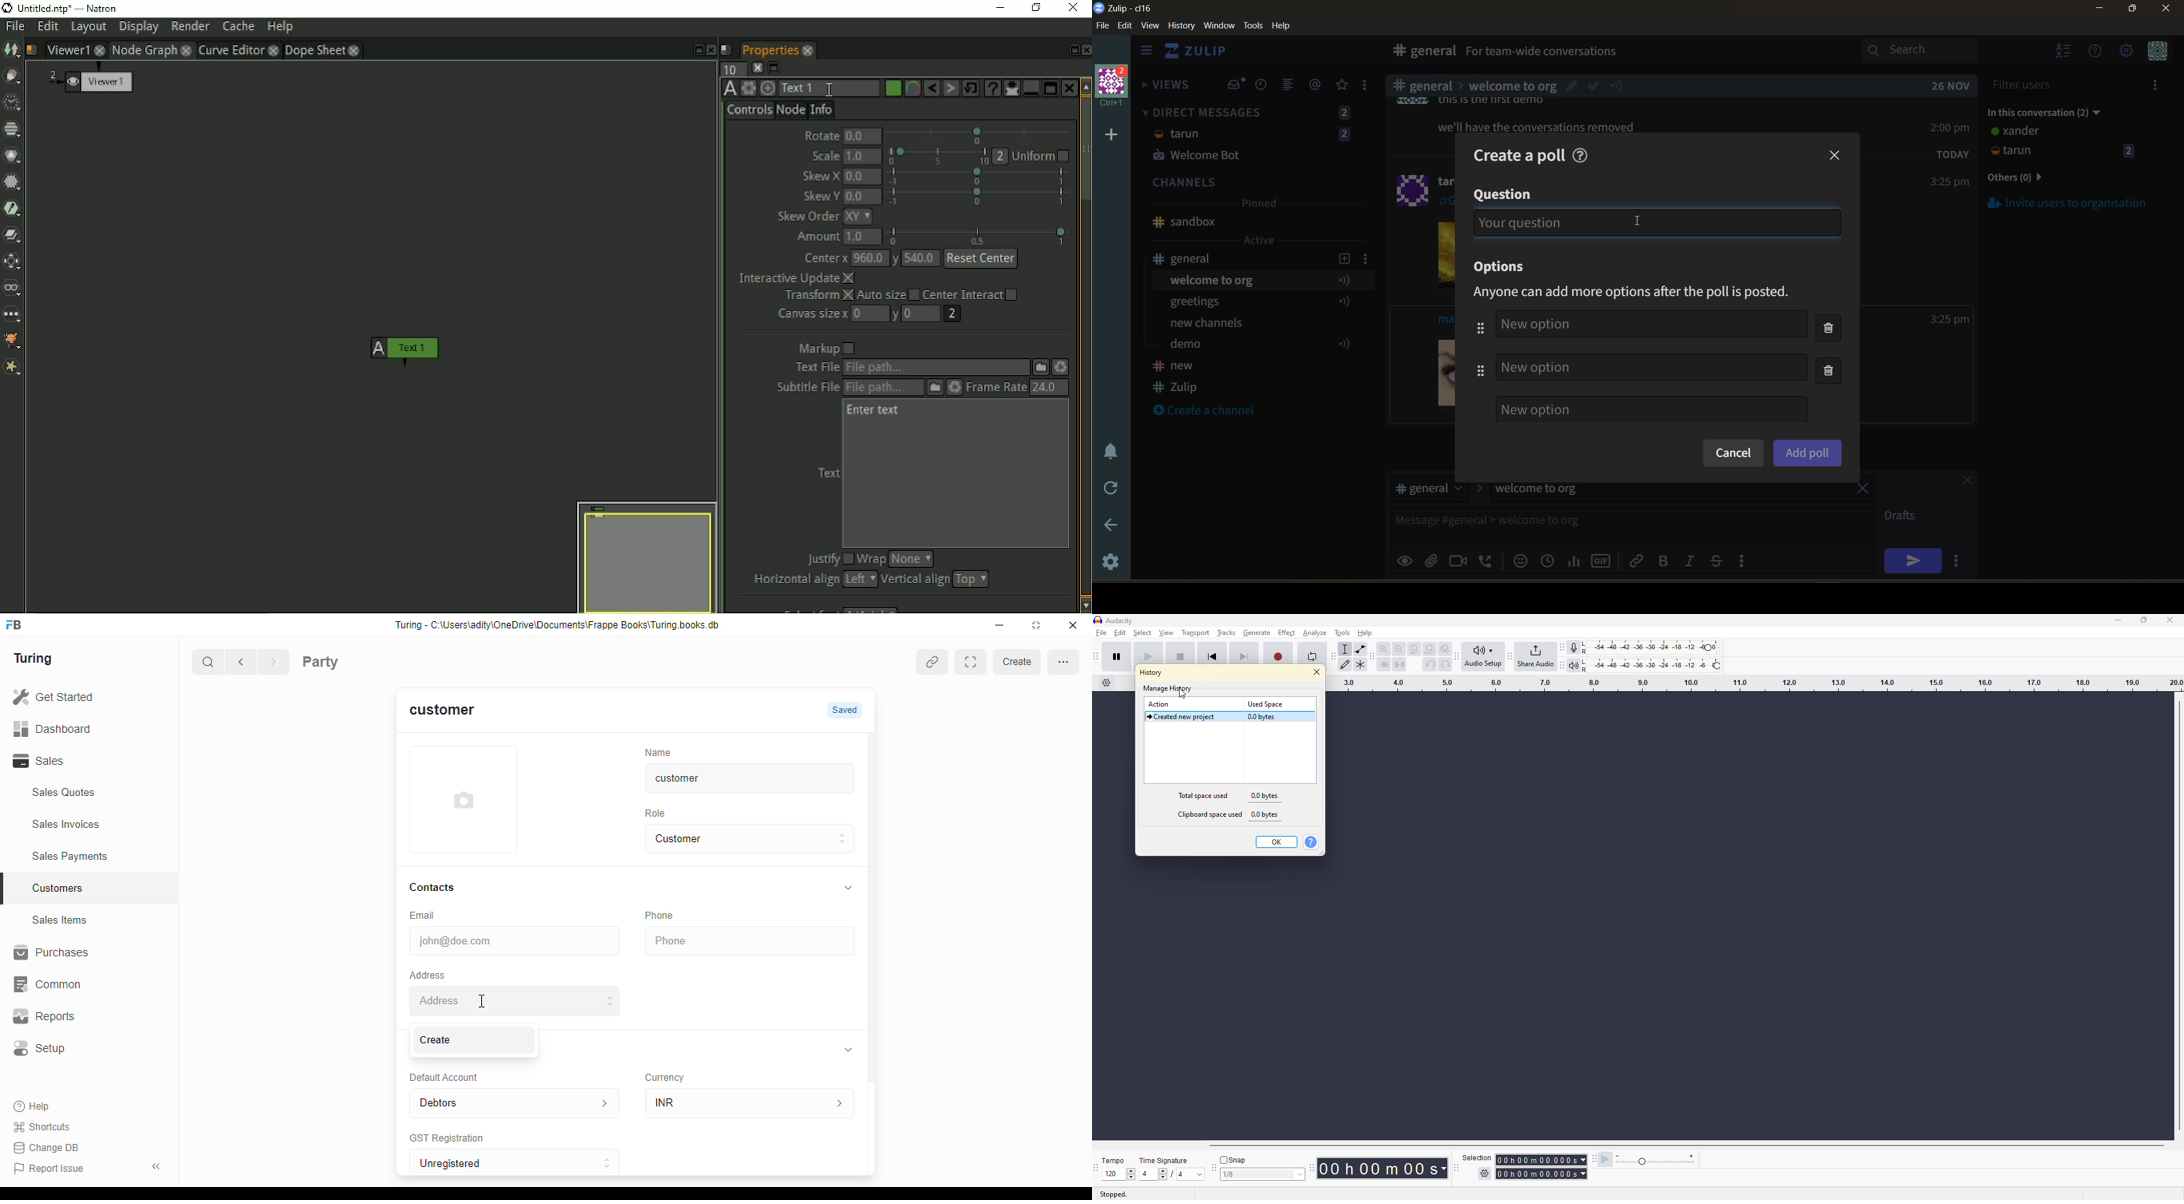 The width and height of the screenshot is (2184, 1204). Describe the element at coordinates (1255, 24) in the screenshot. I see `tools` at that location.